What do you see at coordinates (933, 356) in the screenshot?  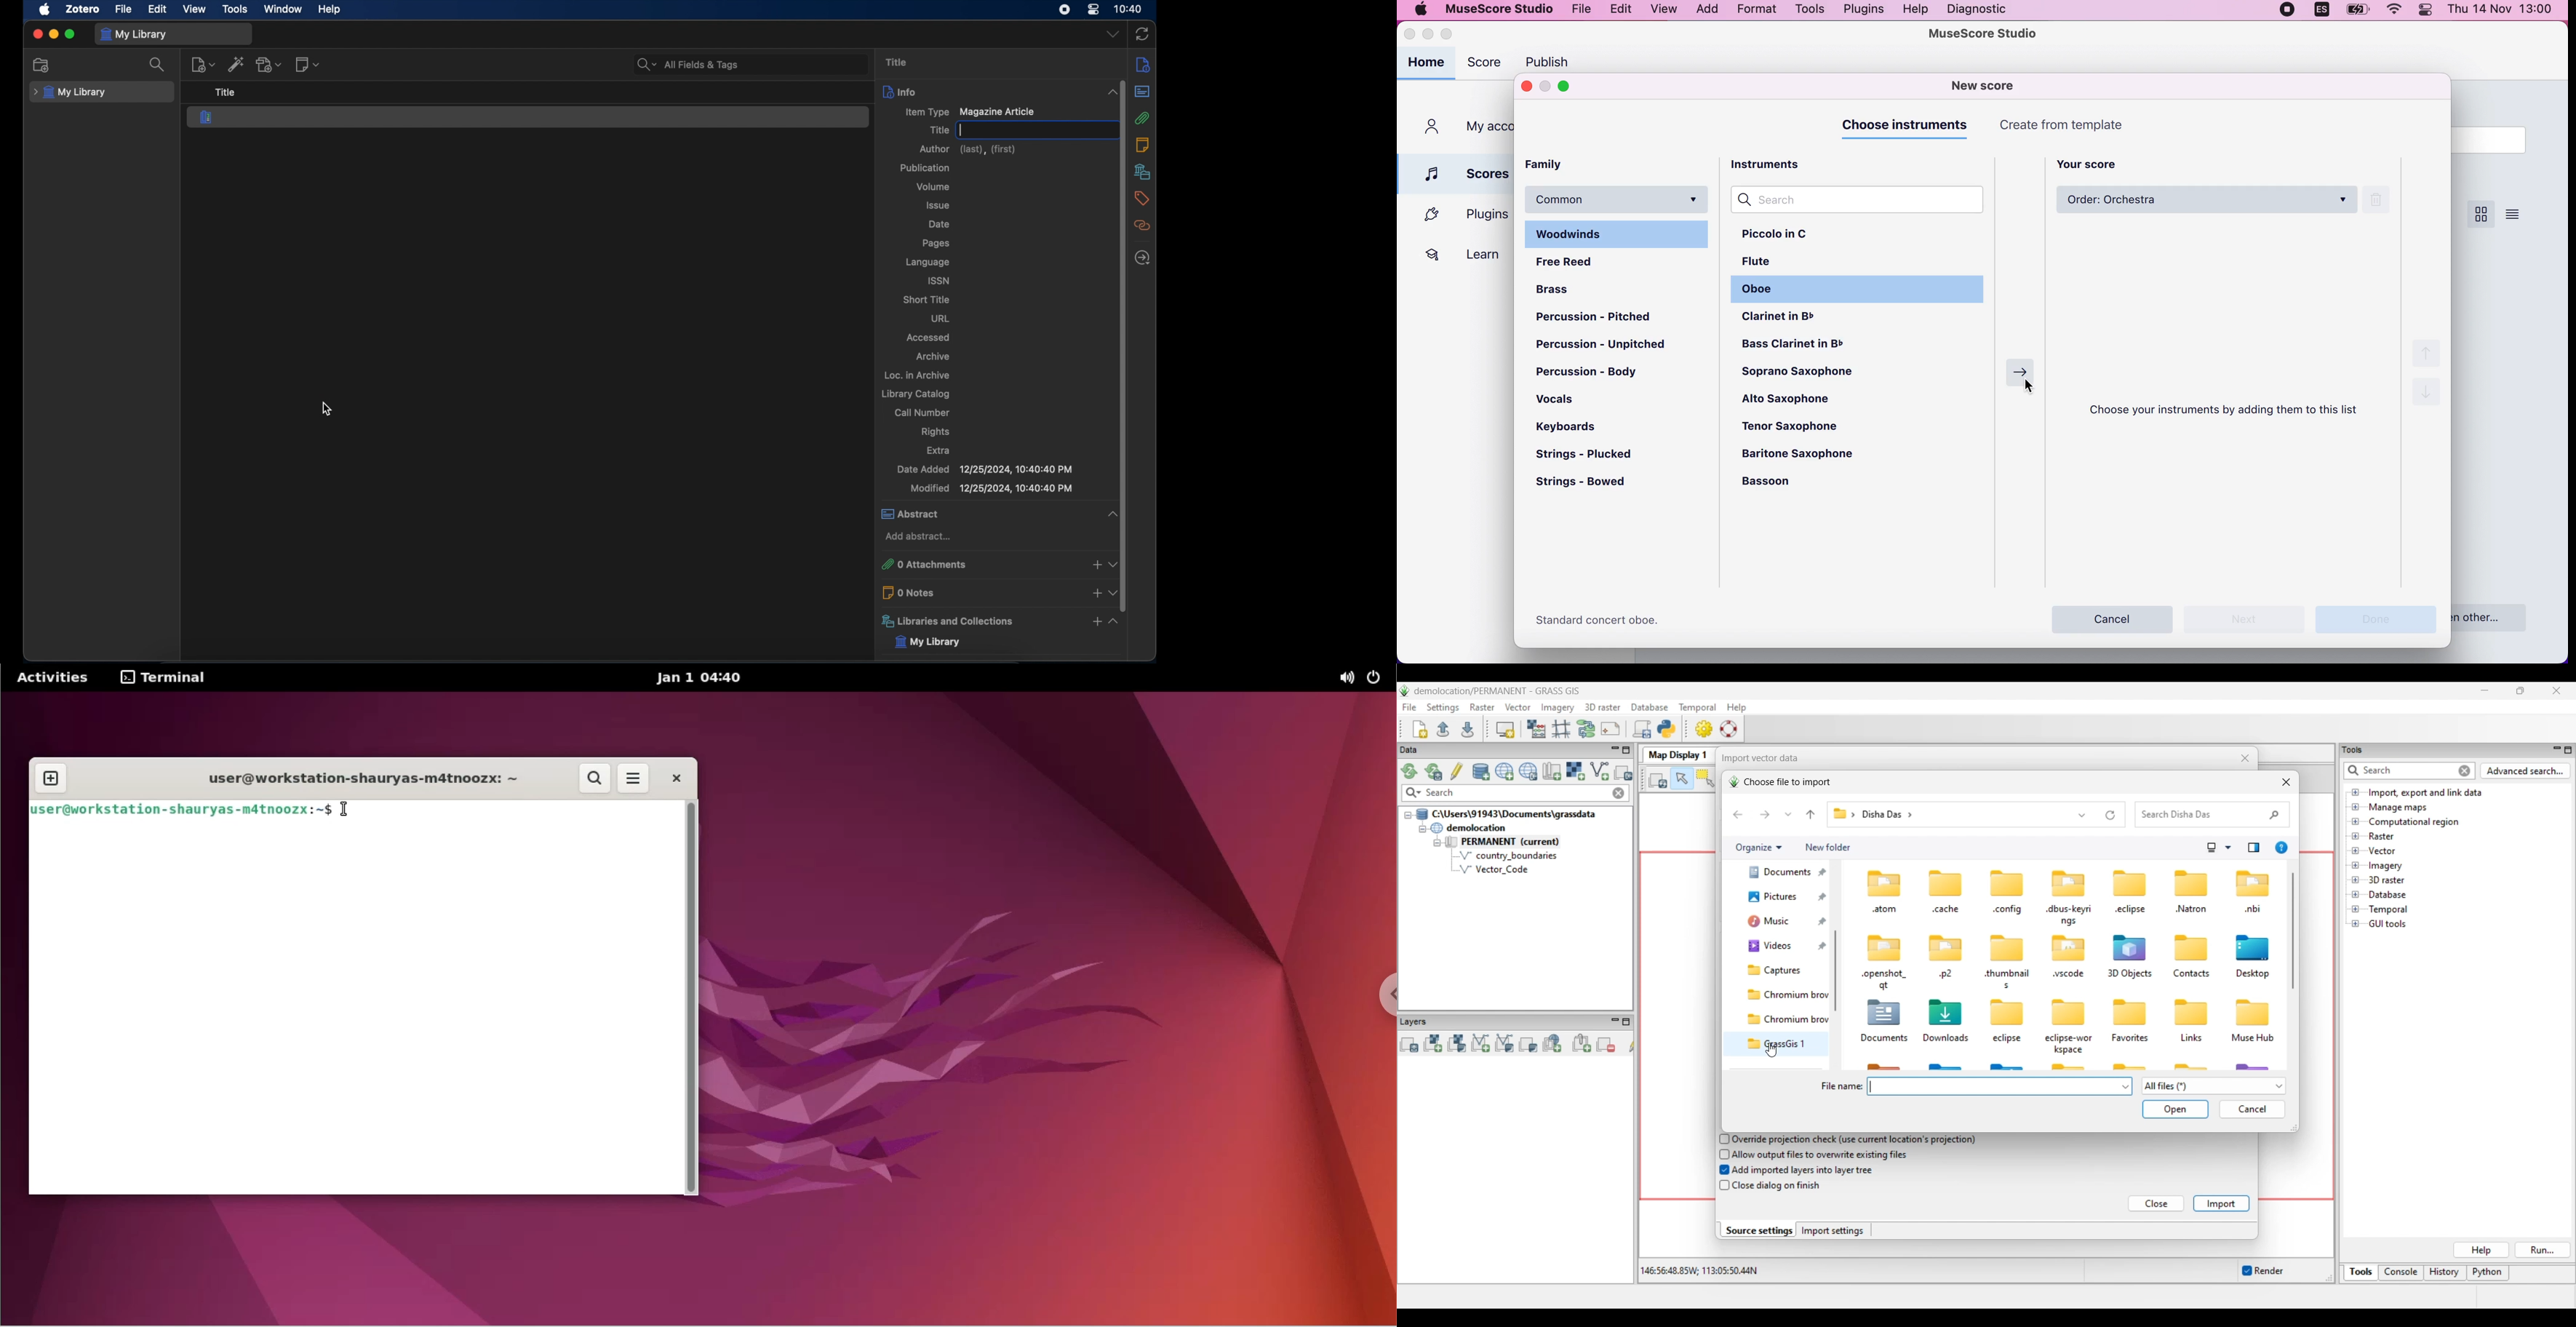 I see `archive` at bounding box center [933, 356].